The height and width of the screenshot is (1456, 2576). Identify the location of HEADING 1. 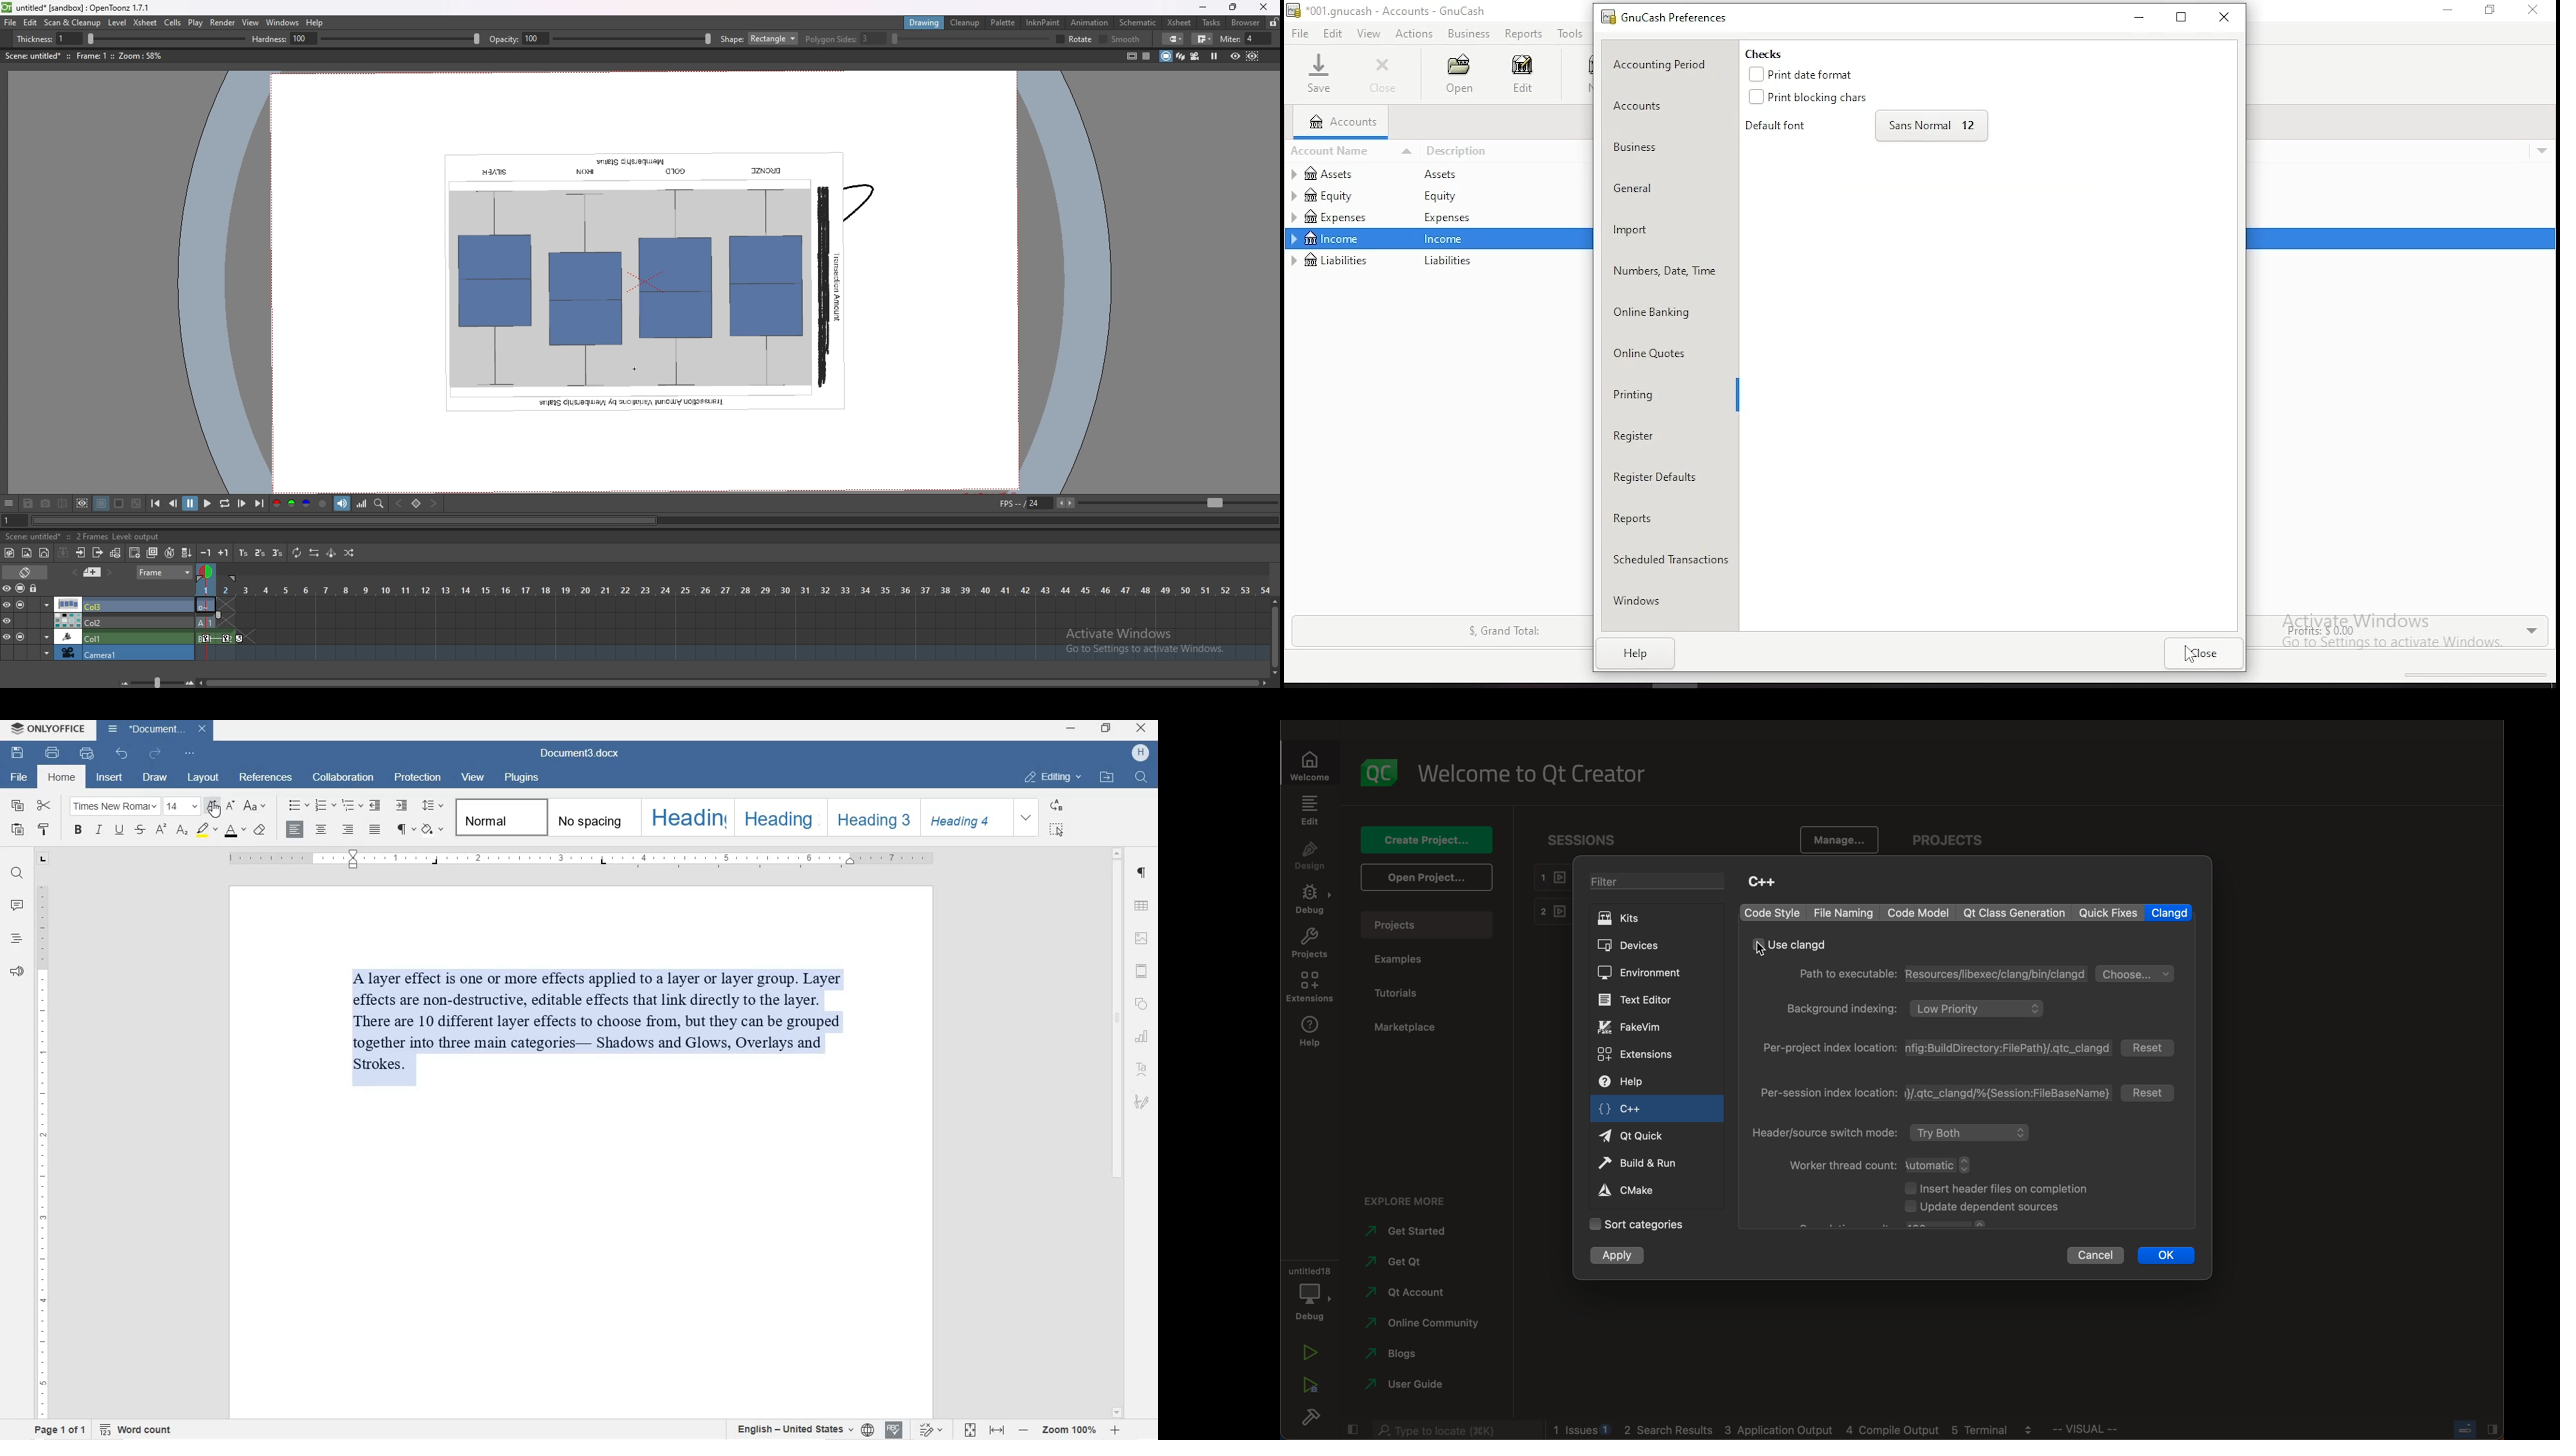
(688, 818).